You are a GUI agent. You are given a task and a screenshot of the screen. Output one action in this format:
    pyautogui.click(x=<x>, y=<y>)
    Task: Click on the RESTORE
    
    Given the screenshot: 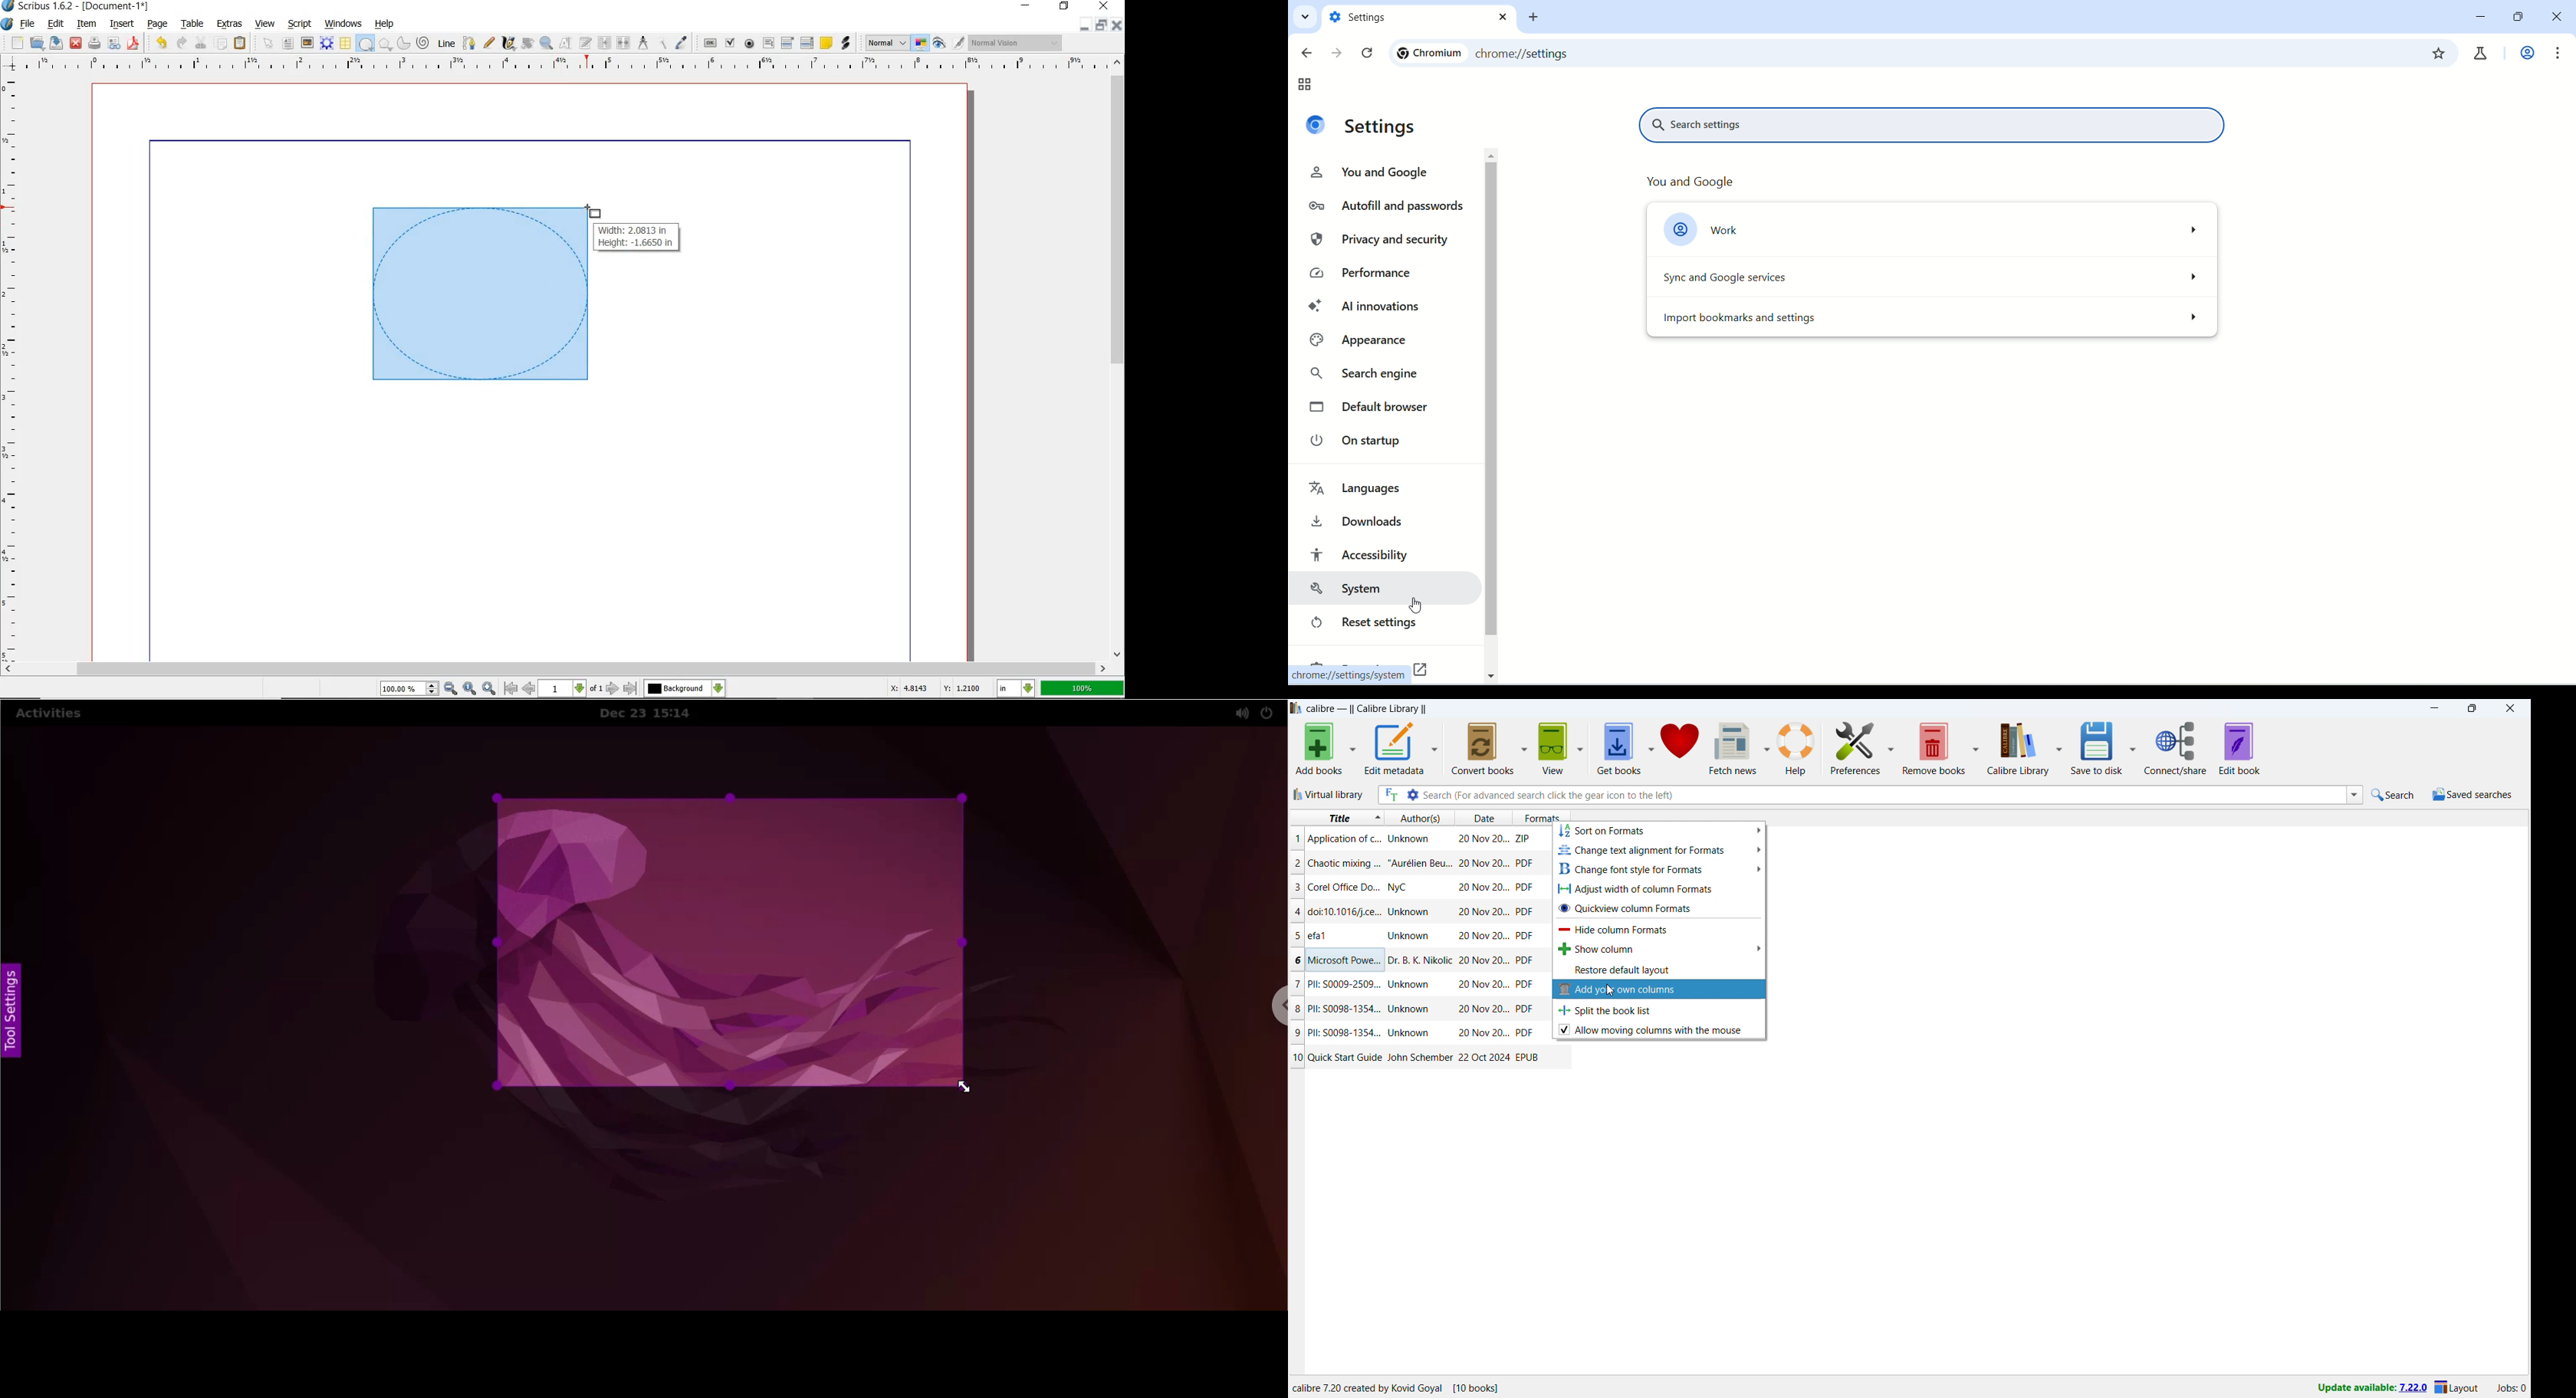 What is the action you would take?
    pyautogui.click(x=1102, y=25)
    